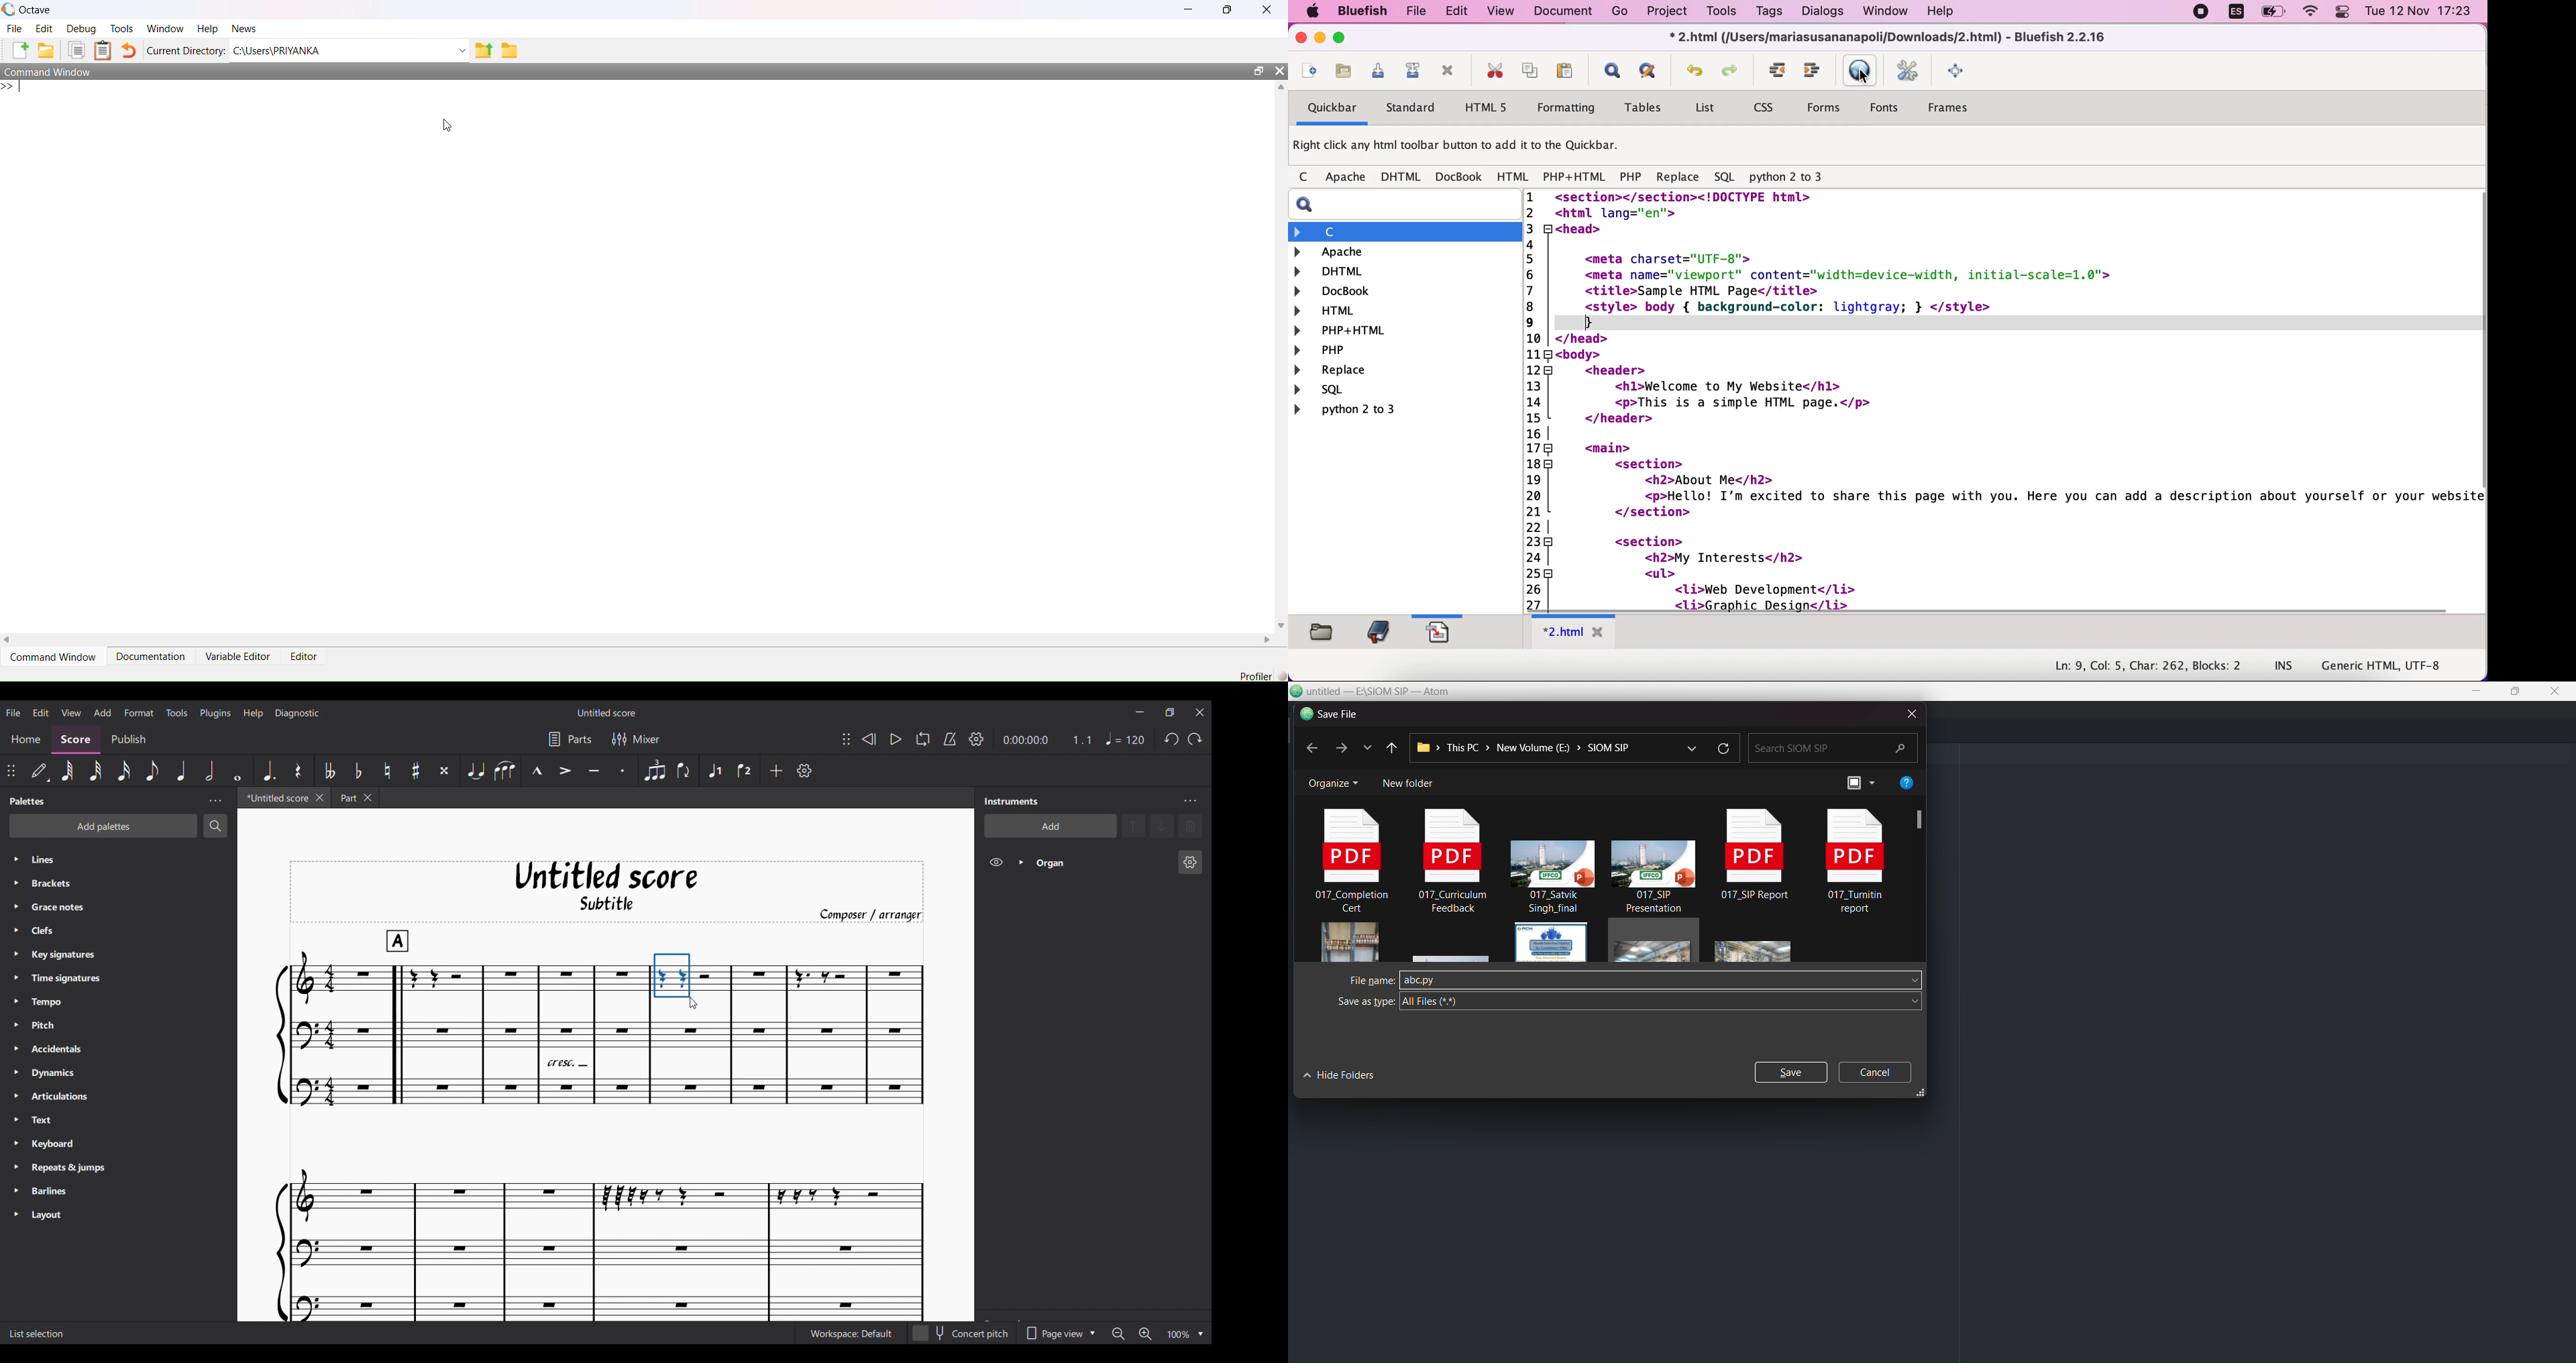 This screenshot has height=1372, width=2576. I want to click on frames, so click(1962, 108).